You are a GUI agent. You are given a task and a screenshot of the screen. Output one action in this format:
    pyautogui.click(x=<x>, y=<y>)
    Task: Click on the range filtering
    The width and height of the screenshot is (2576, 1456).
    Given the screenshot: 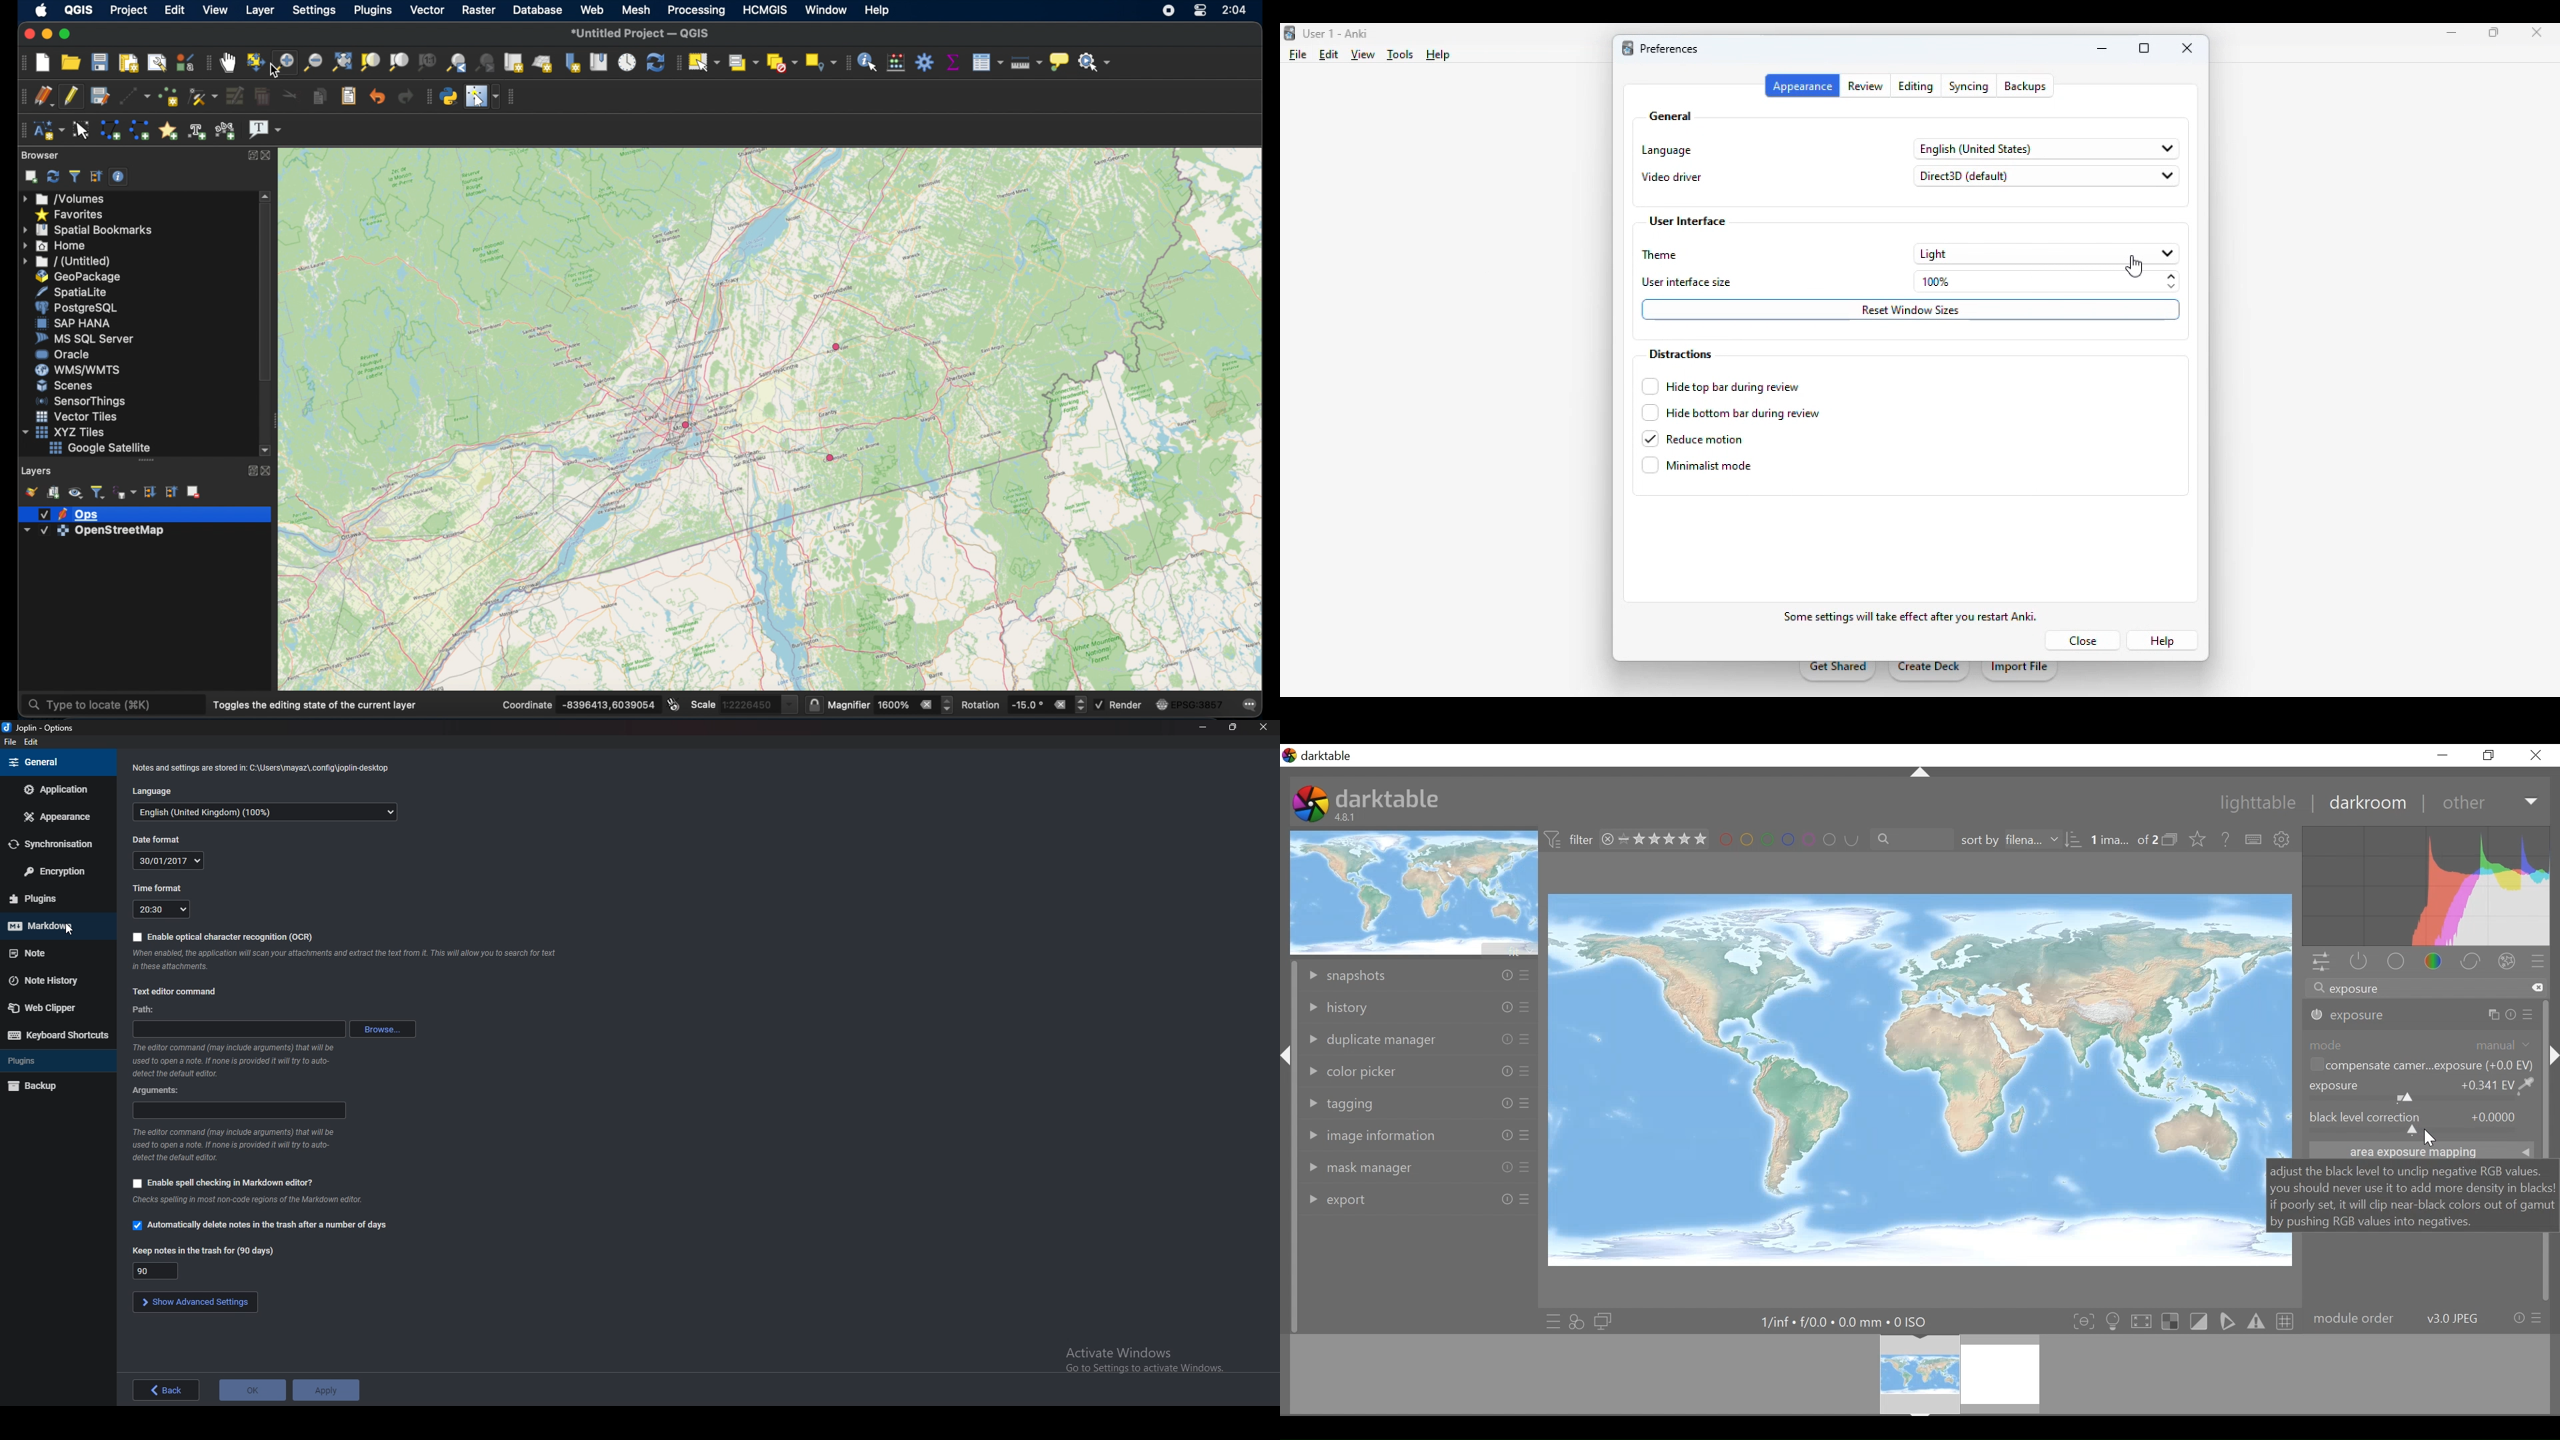 What is the action you would take?
    pyautogui.click(x=1651, y=840)
    